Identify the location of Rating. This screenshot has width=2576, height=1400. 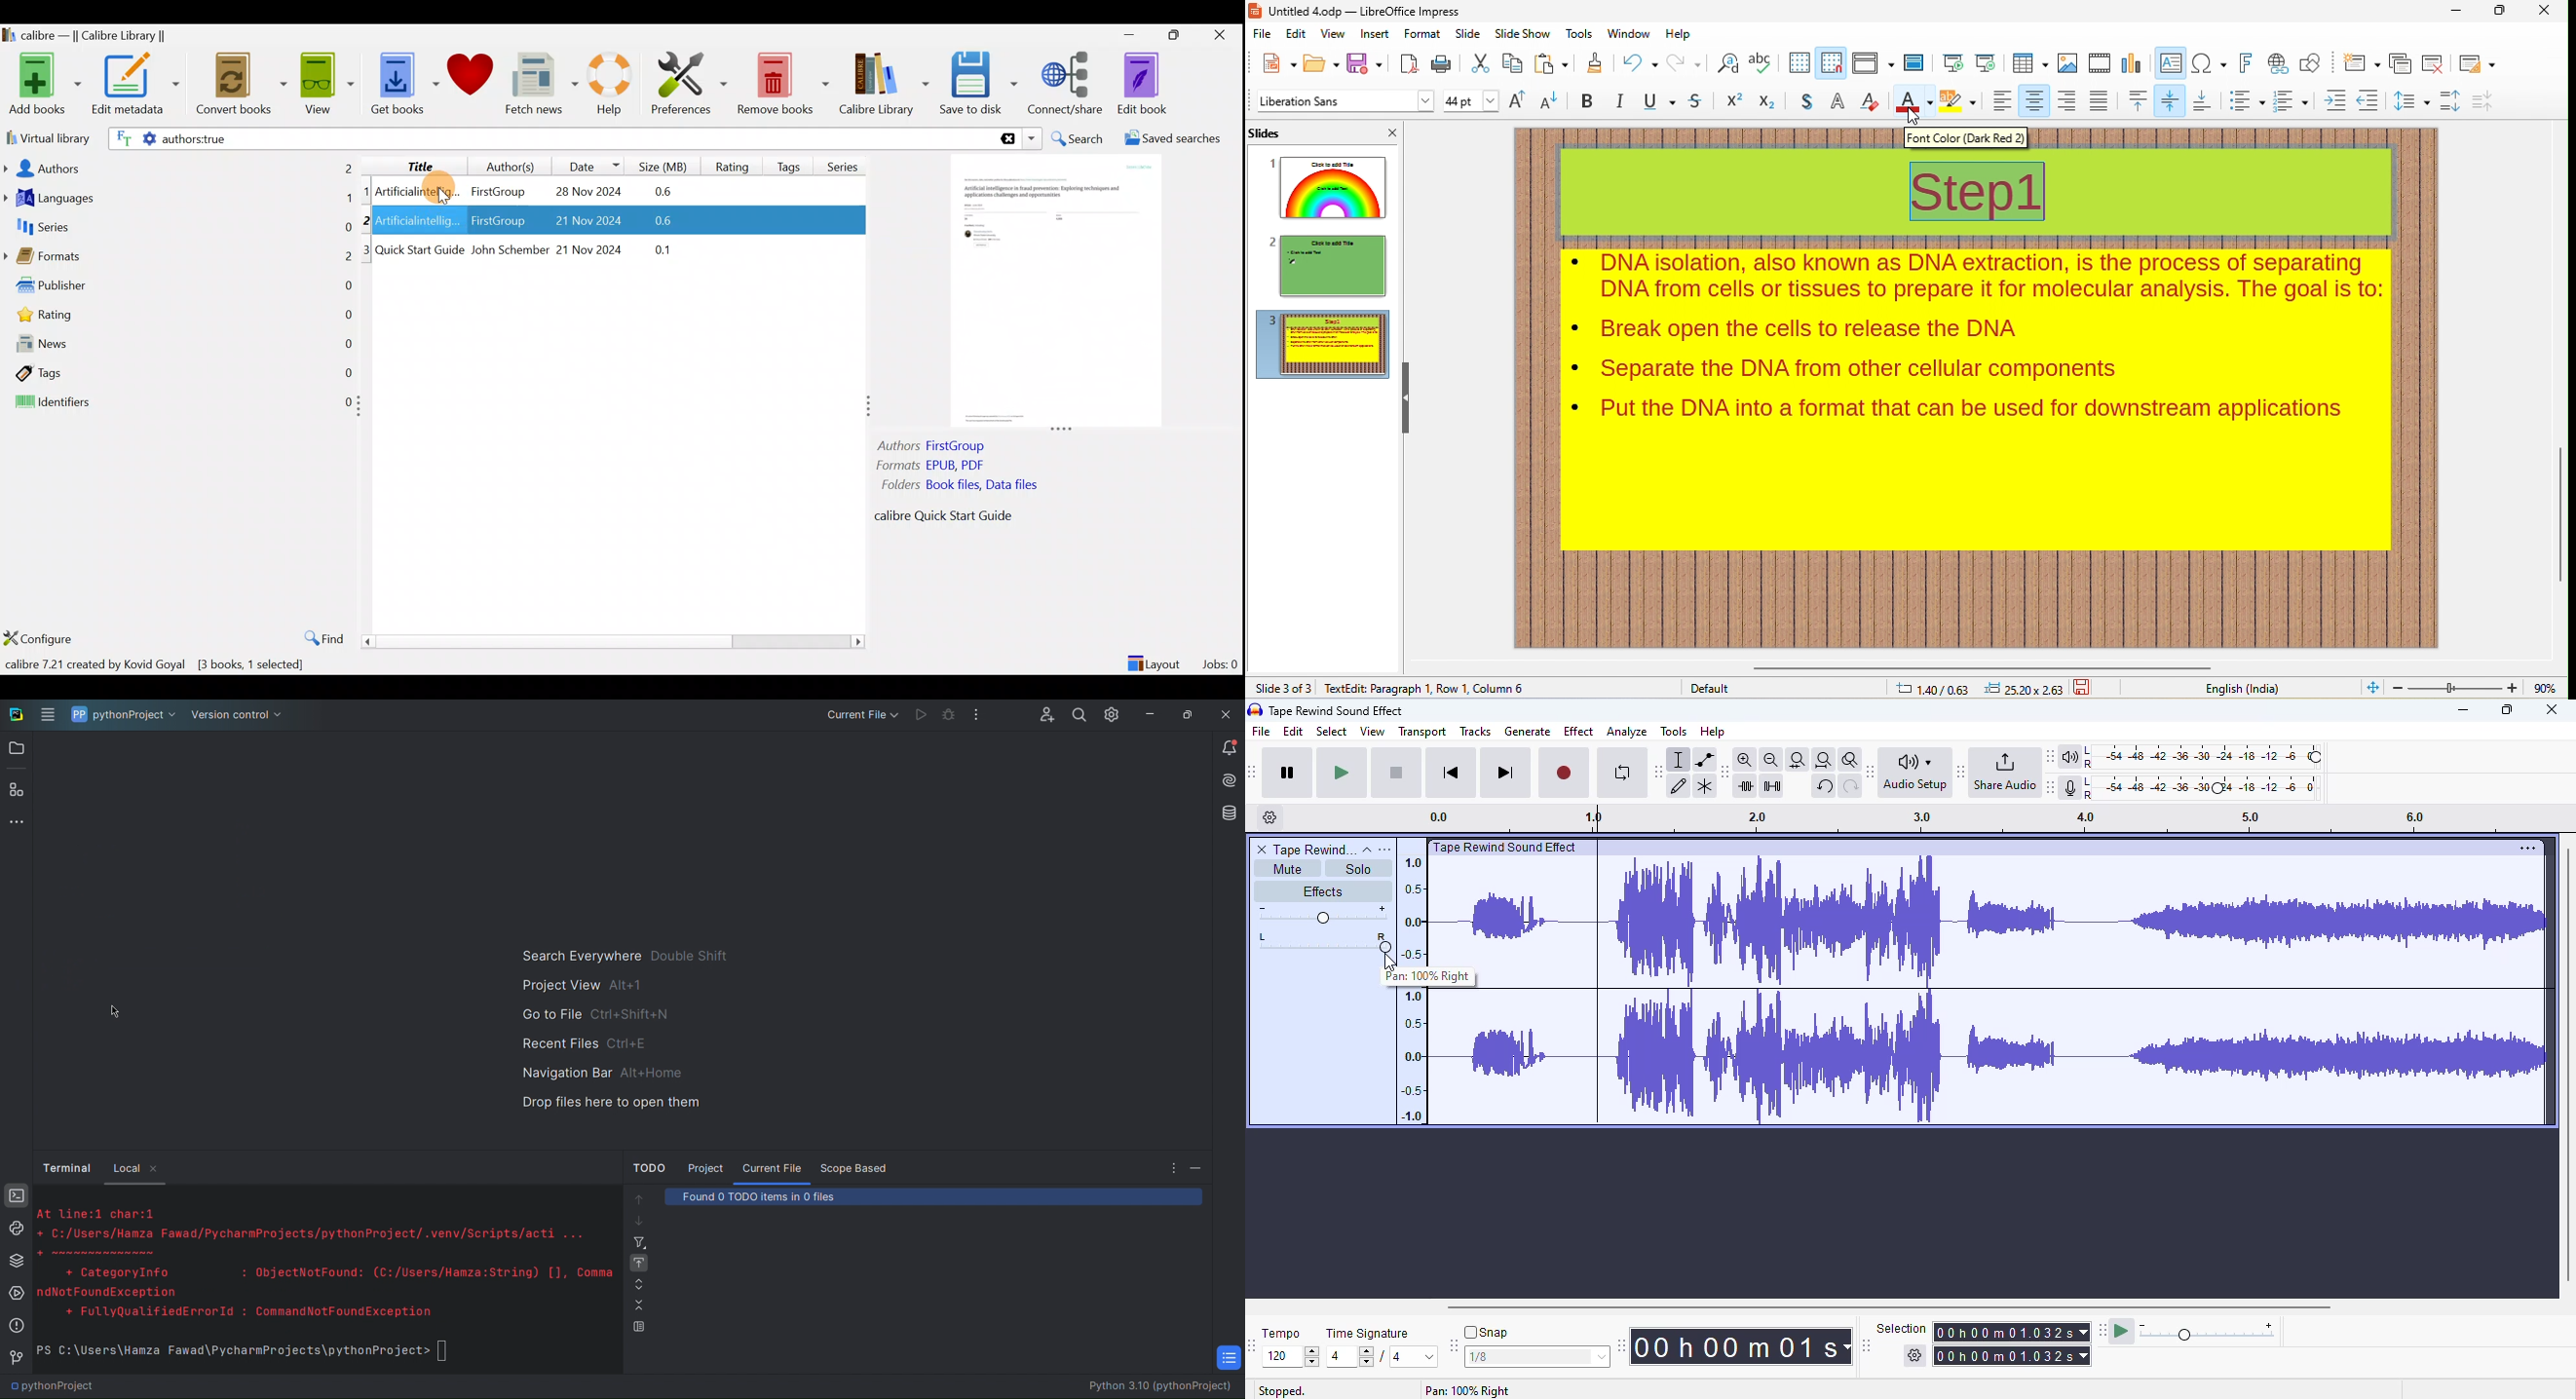
(733, 165).